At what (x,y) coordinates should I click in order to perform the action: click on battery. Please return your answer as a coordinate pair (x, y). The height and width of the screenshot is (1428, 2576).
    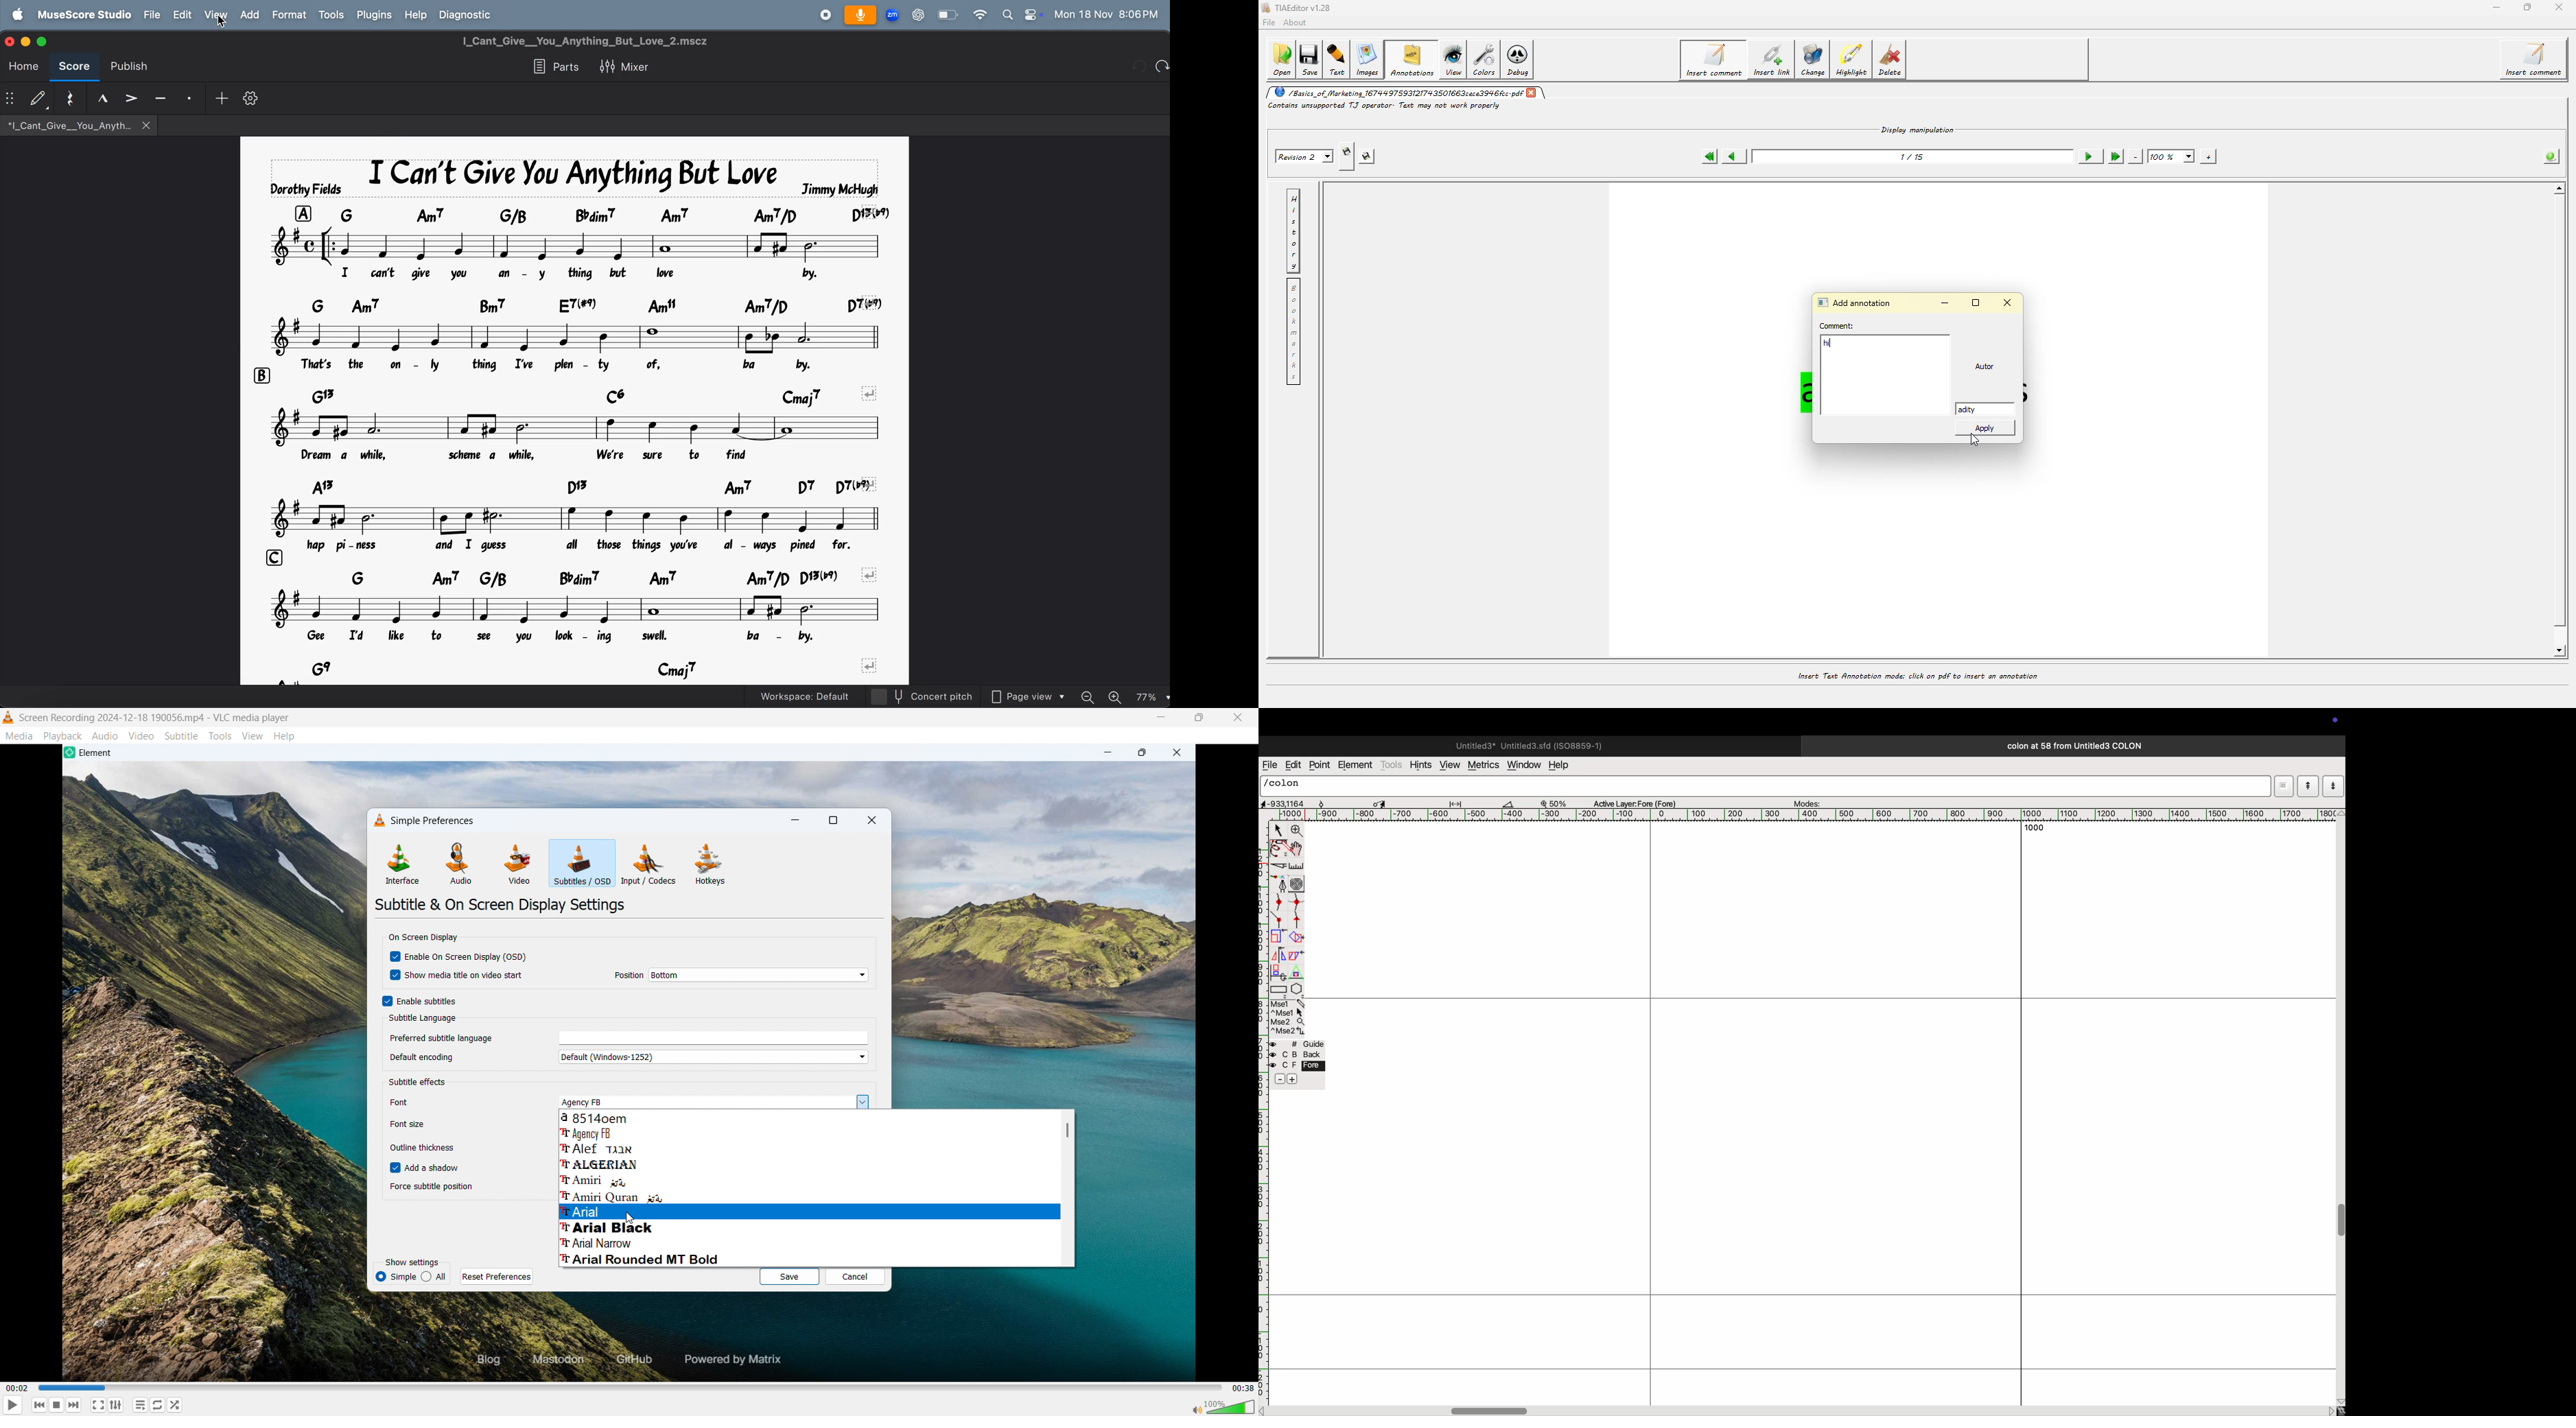
    Looking at the image, I should click on (947, 15).